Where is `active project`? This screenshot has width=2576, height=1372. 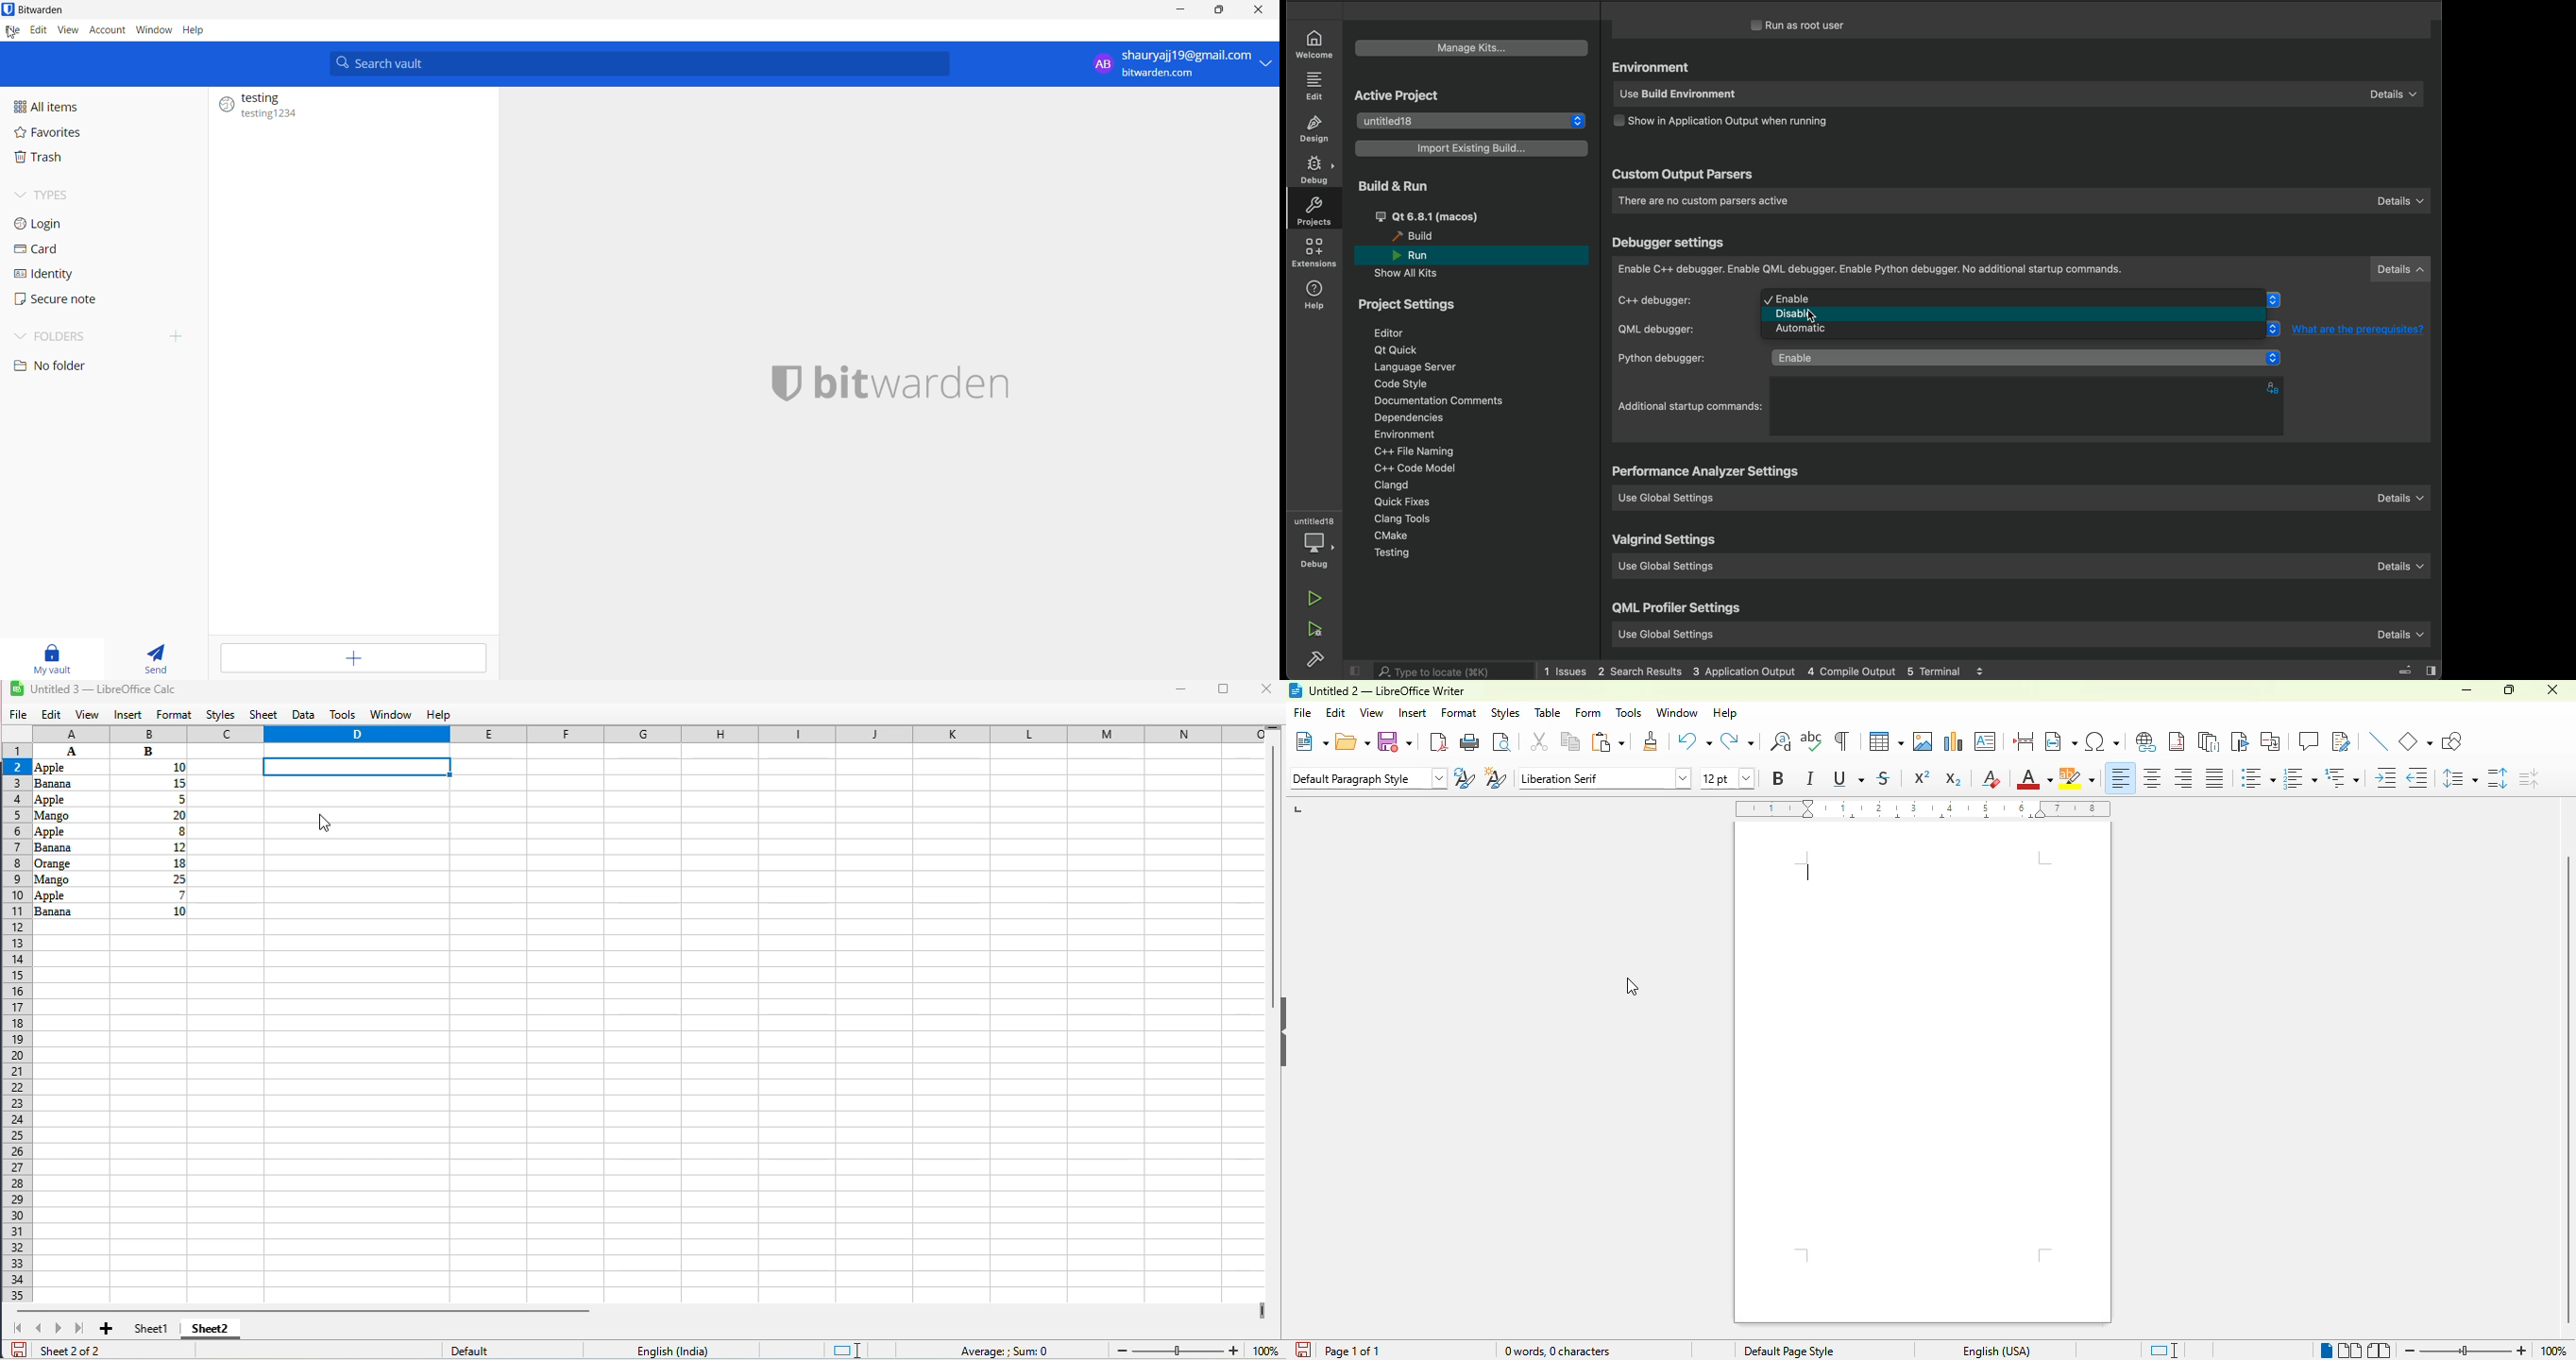 active project is located at coordinates (1397, 95).